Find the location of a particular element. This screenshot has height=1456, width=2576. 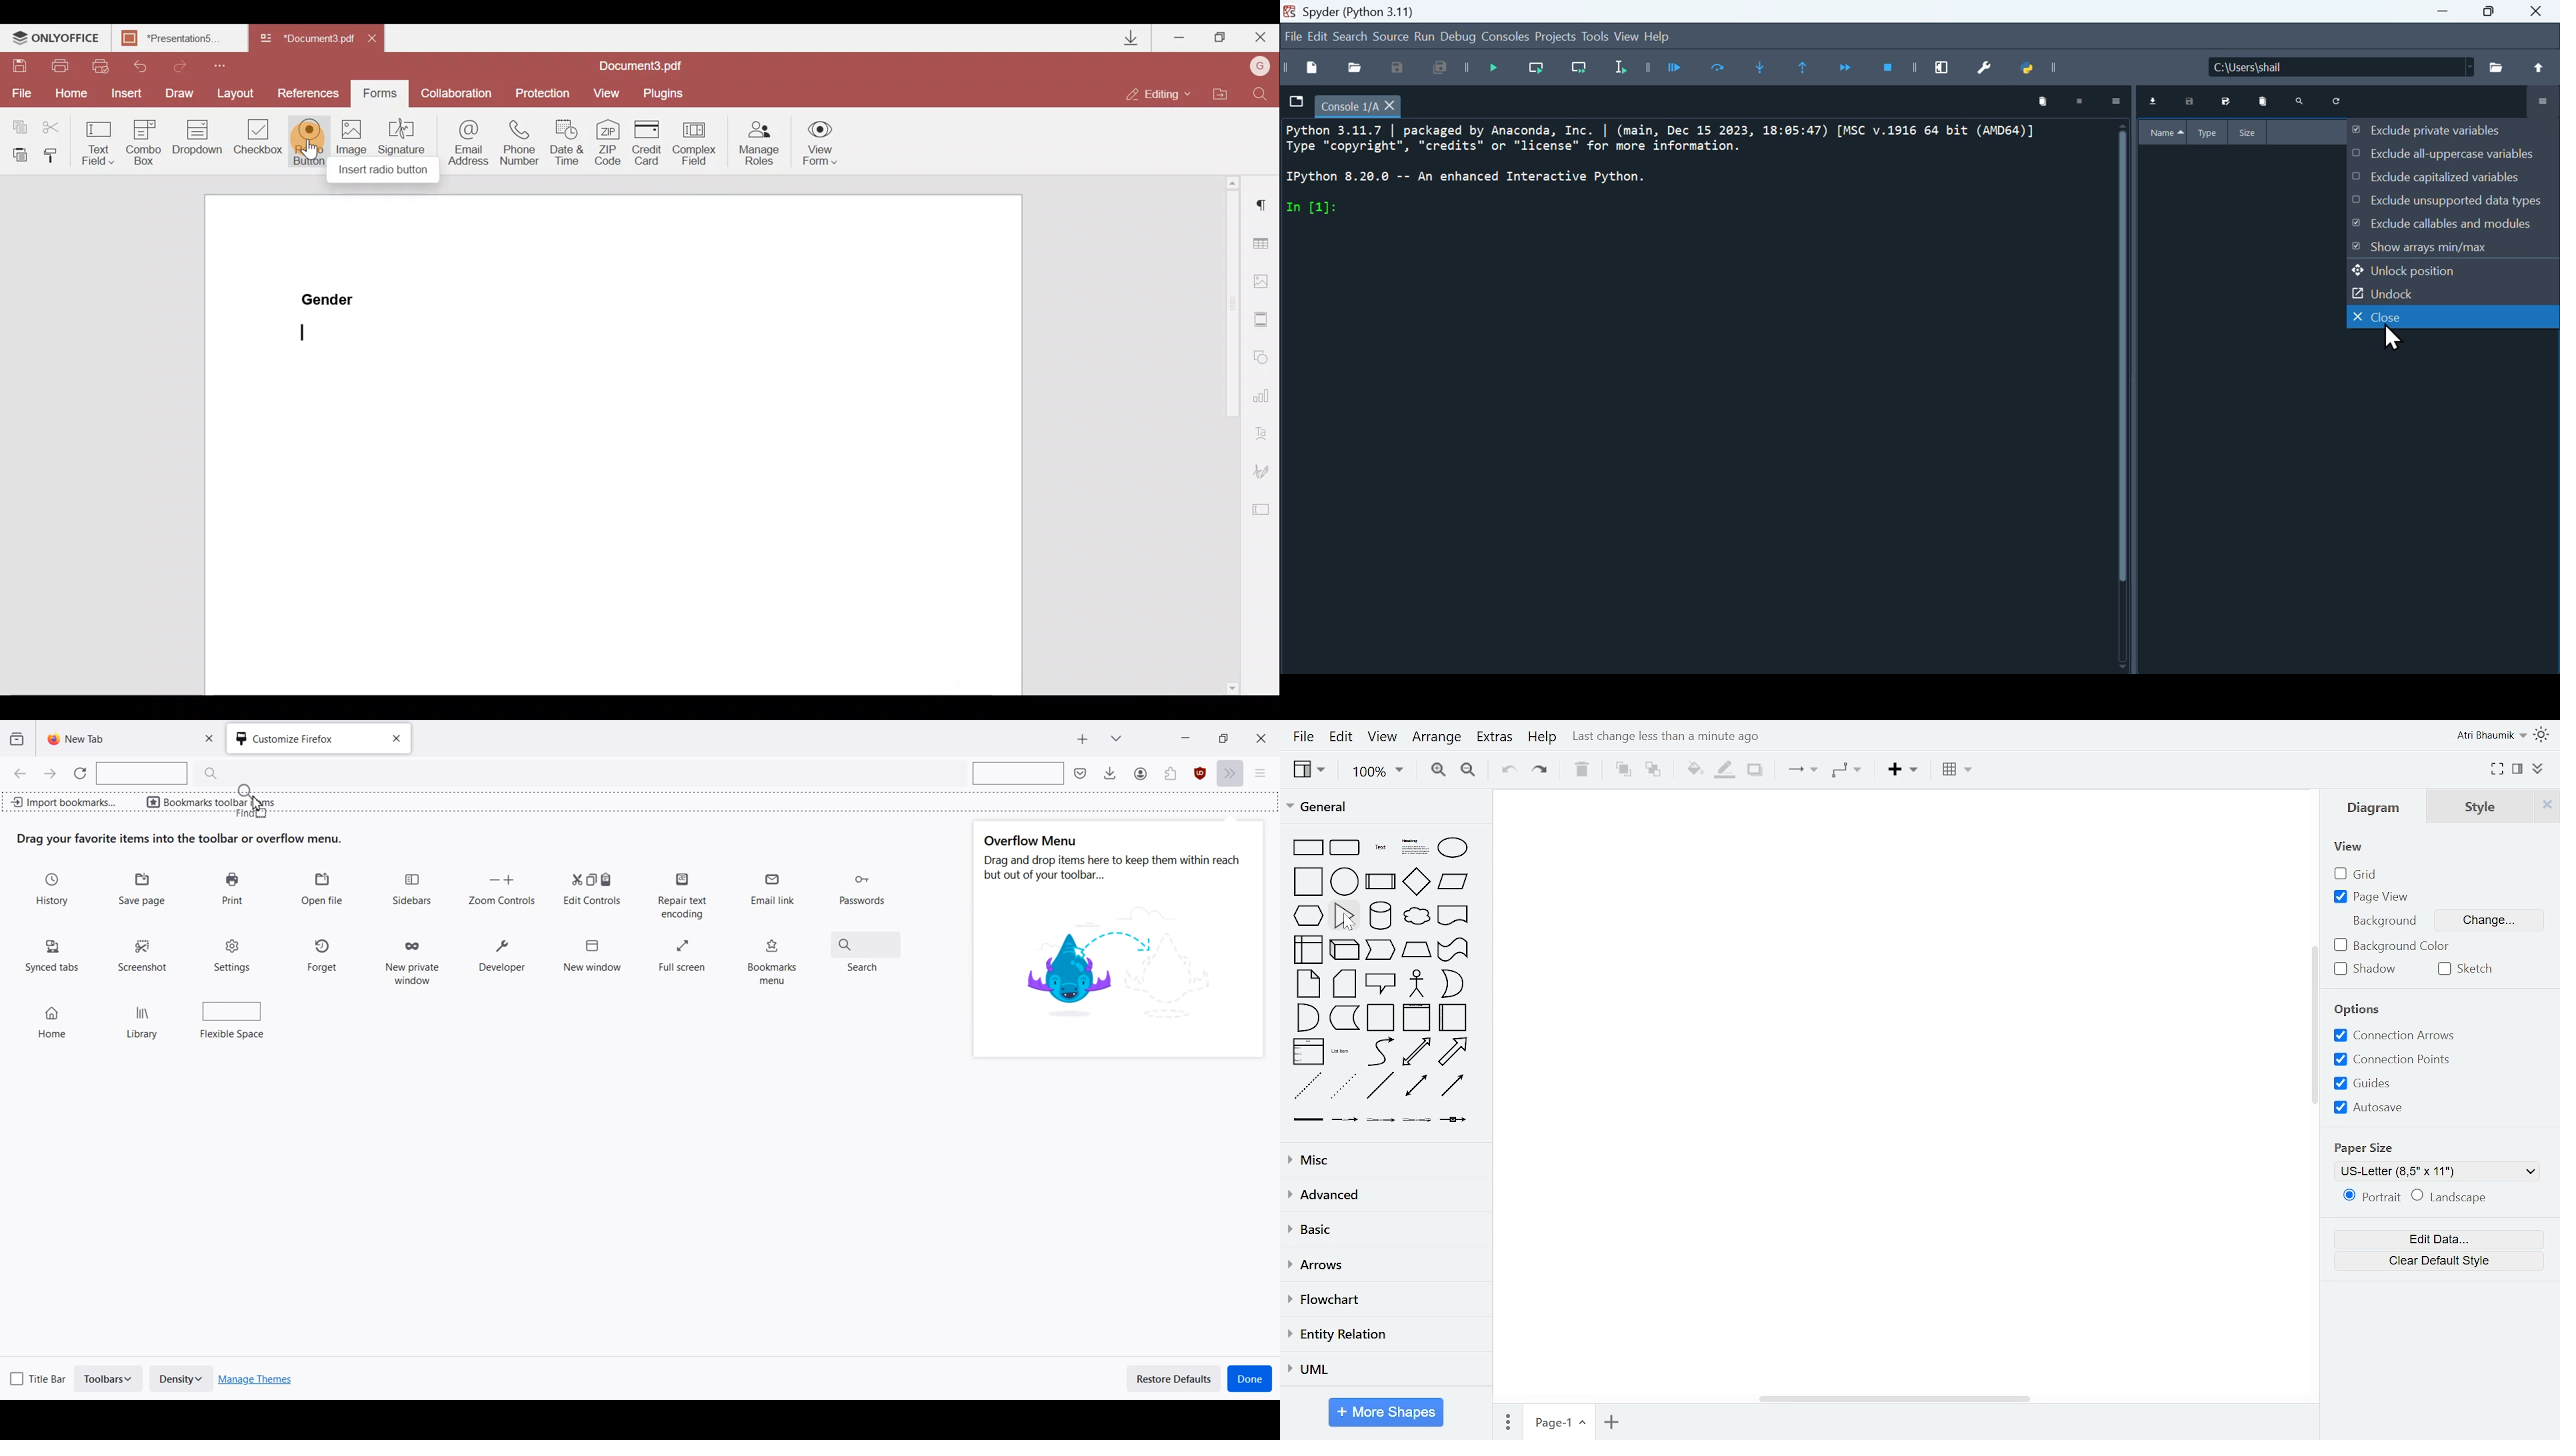

bidirectional arrow is located at coordinates (1416, 1052).